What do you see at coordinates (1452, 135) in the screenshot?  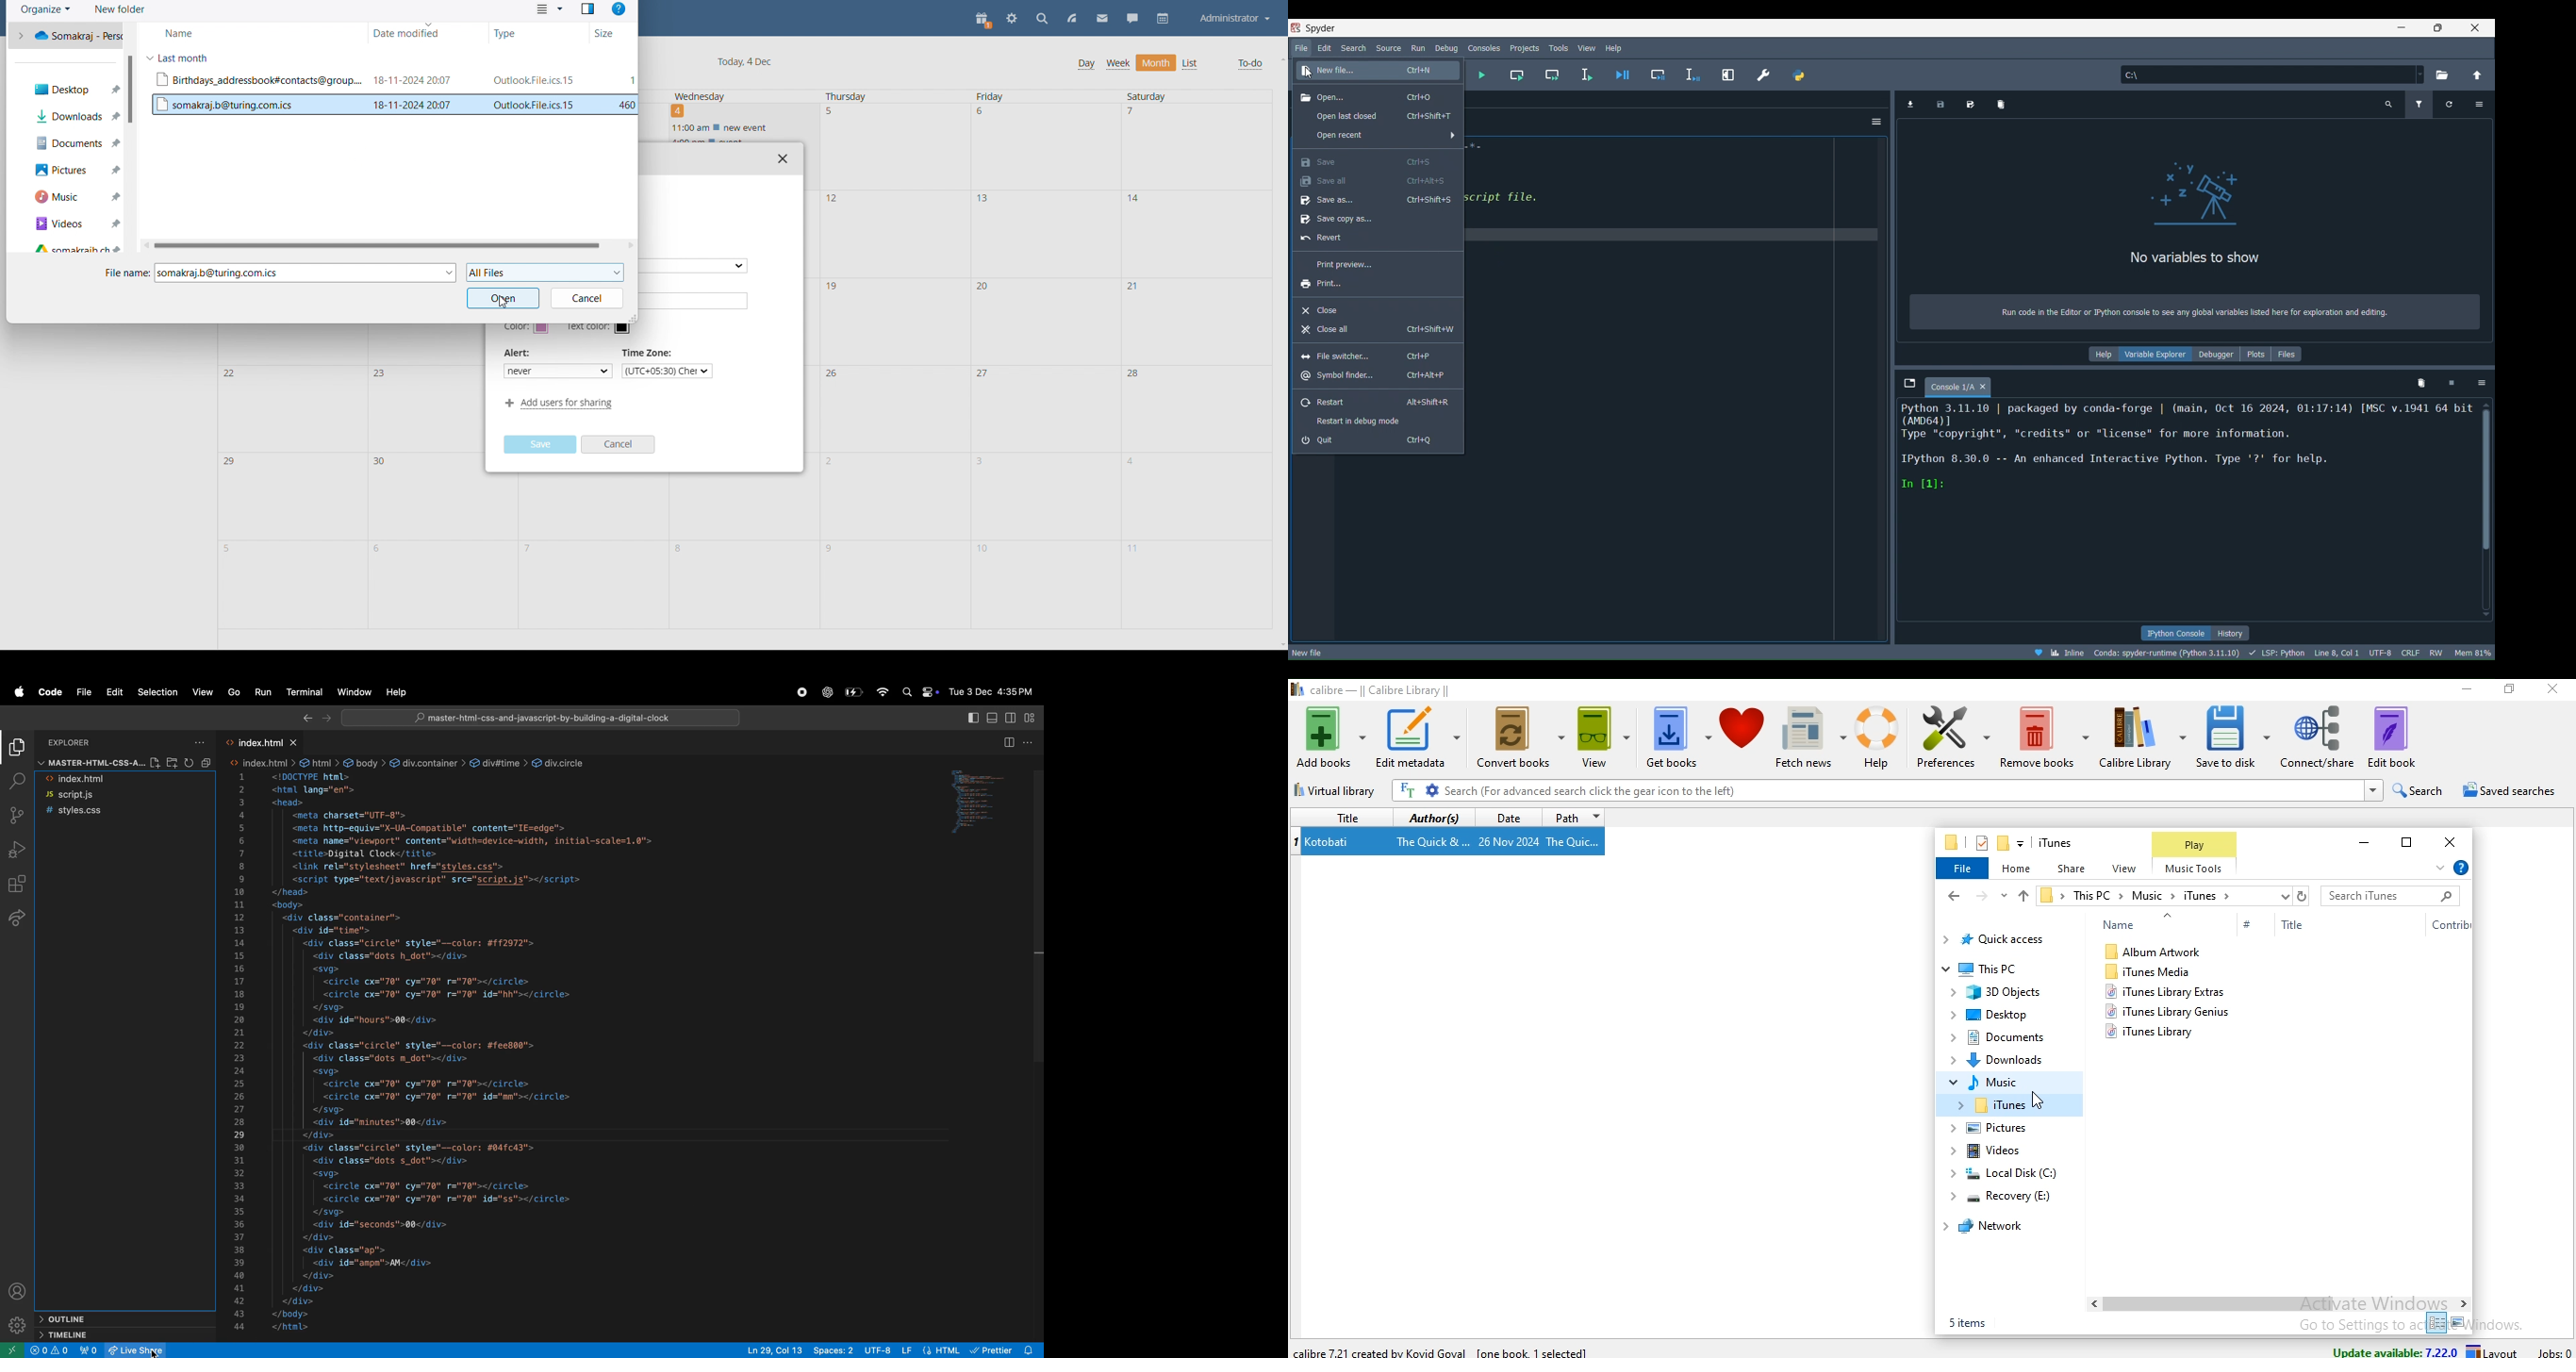 I see `Dropdown` at bounding box center [1452, 135].